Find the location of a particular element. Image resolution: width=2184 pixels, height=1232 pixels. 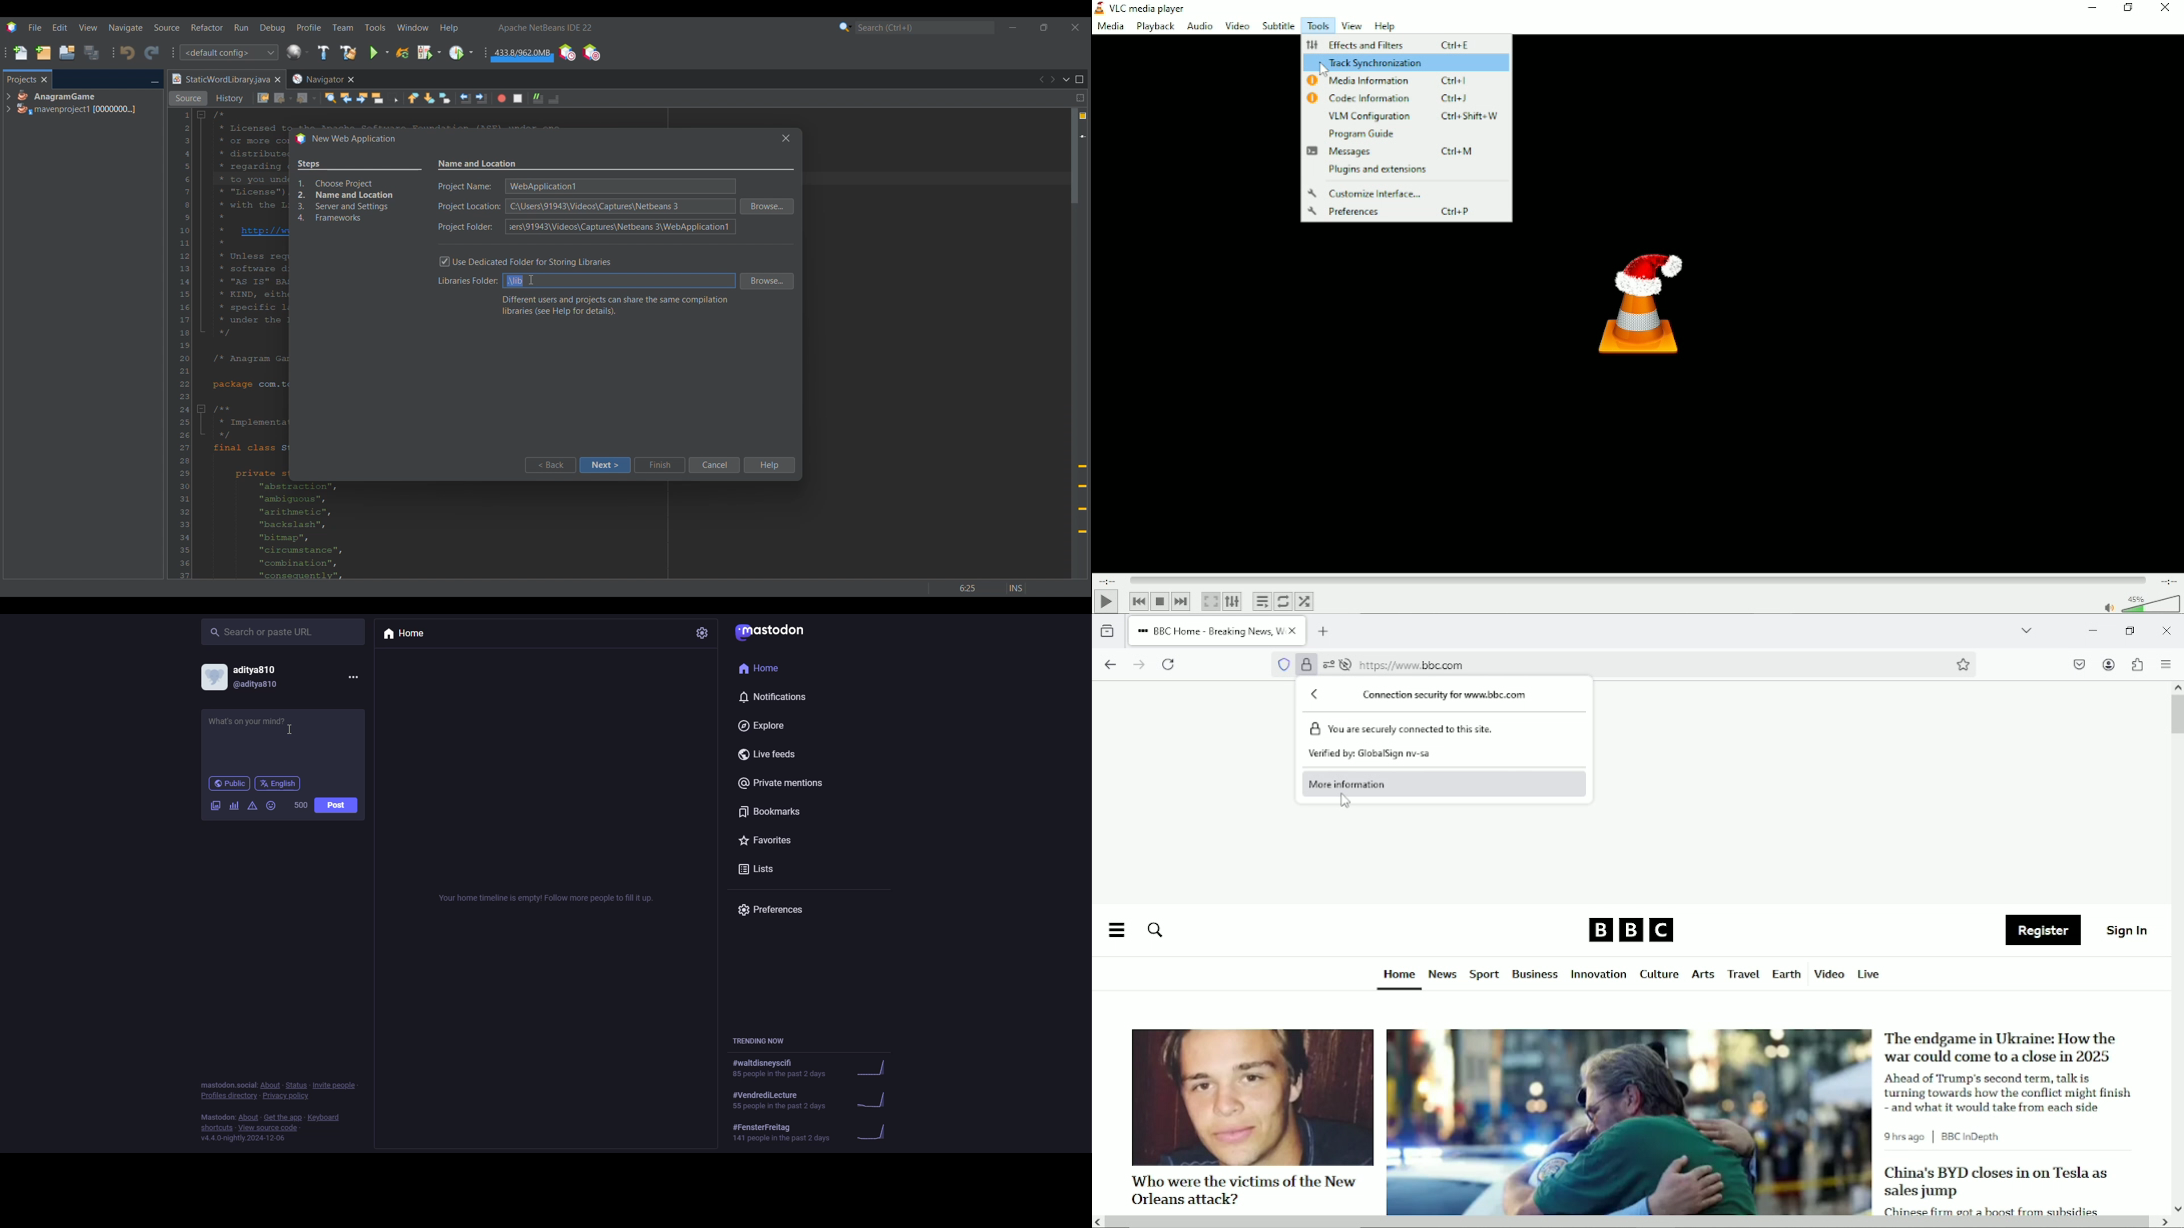

Horizontal scrollbar is located at coordinates (1629, 1223).